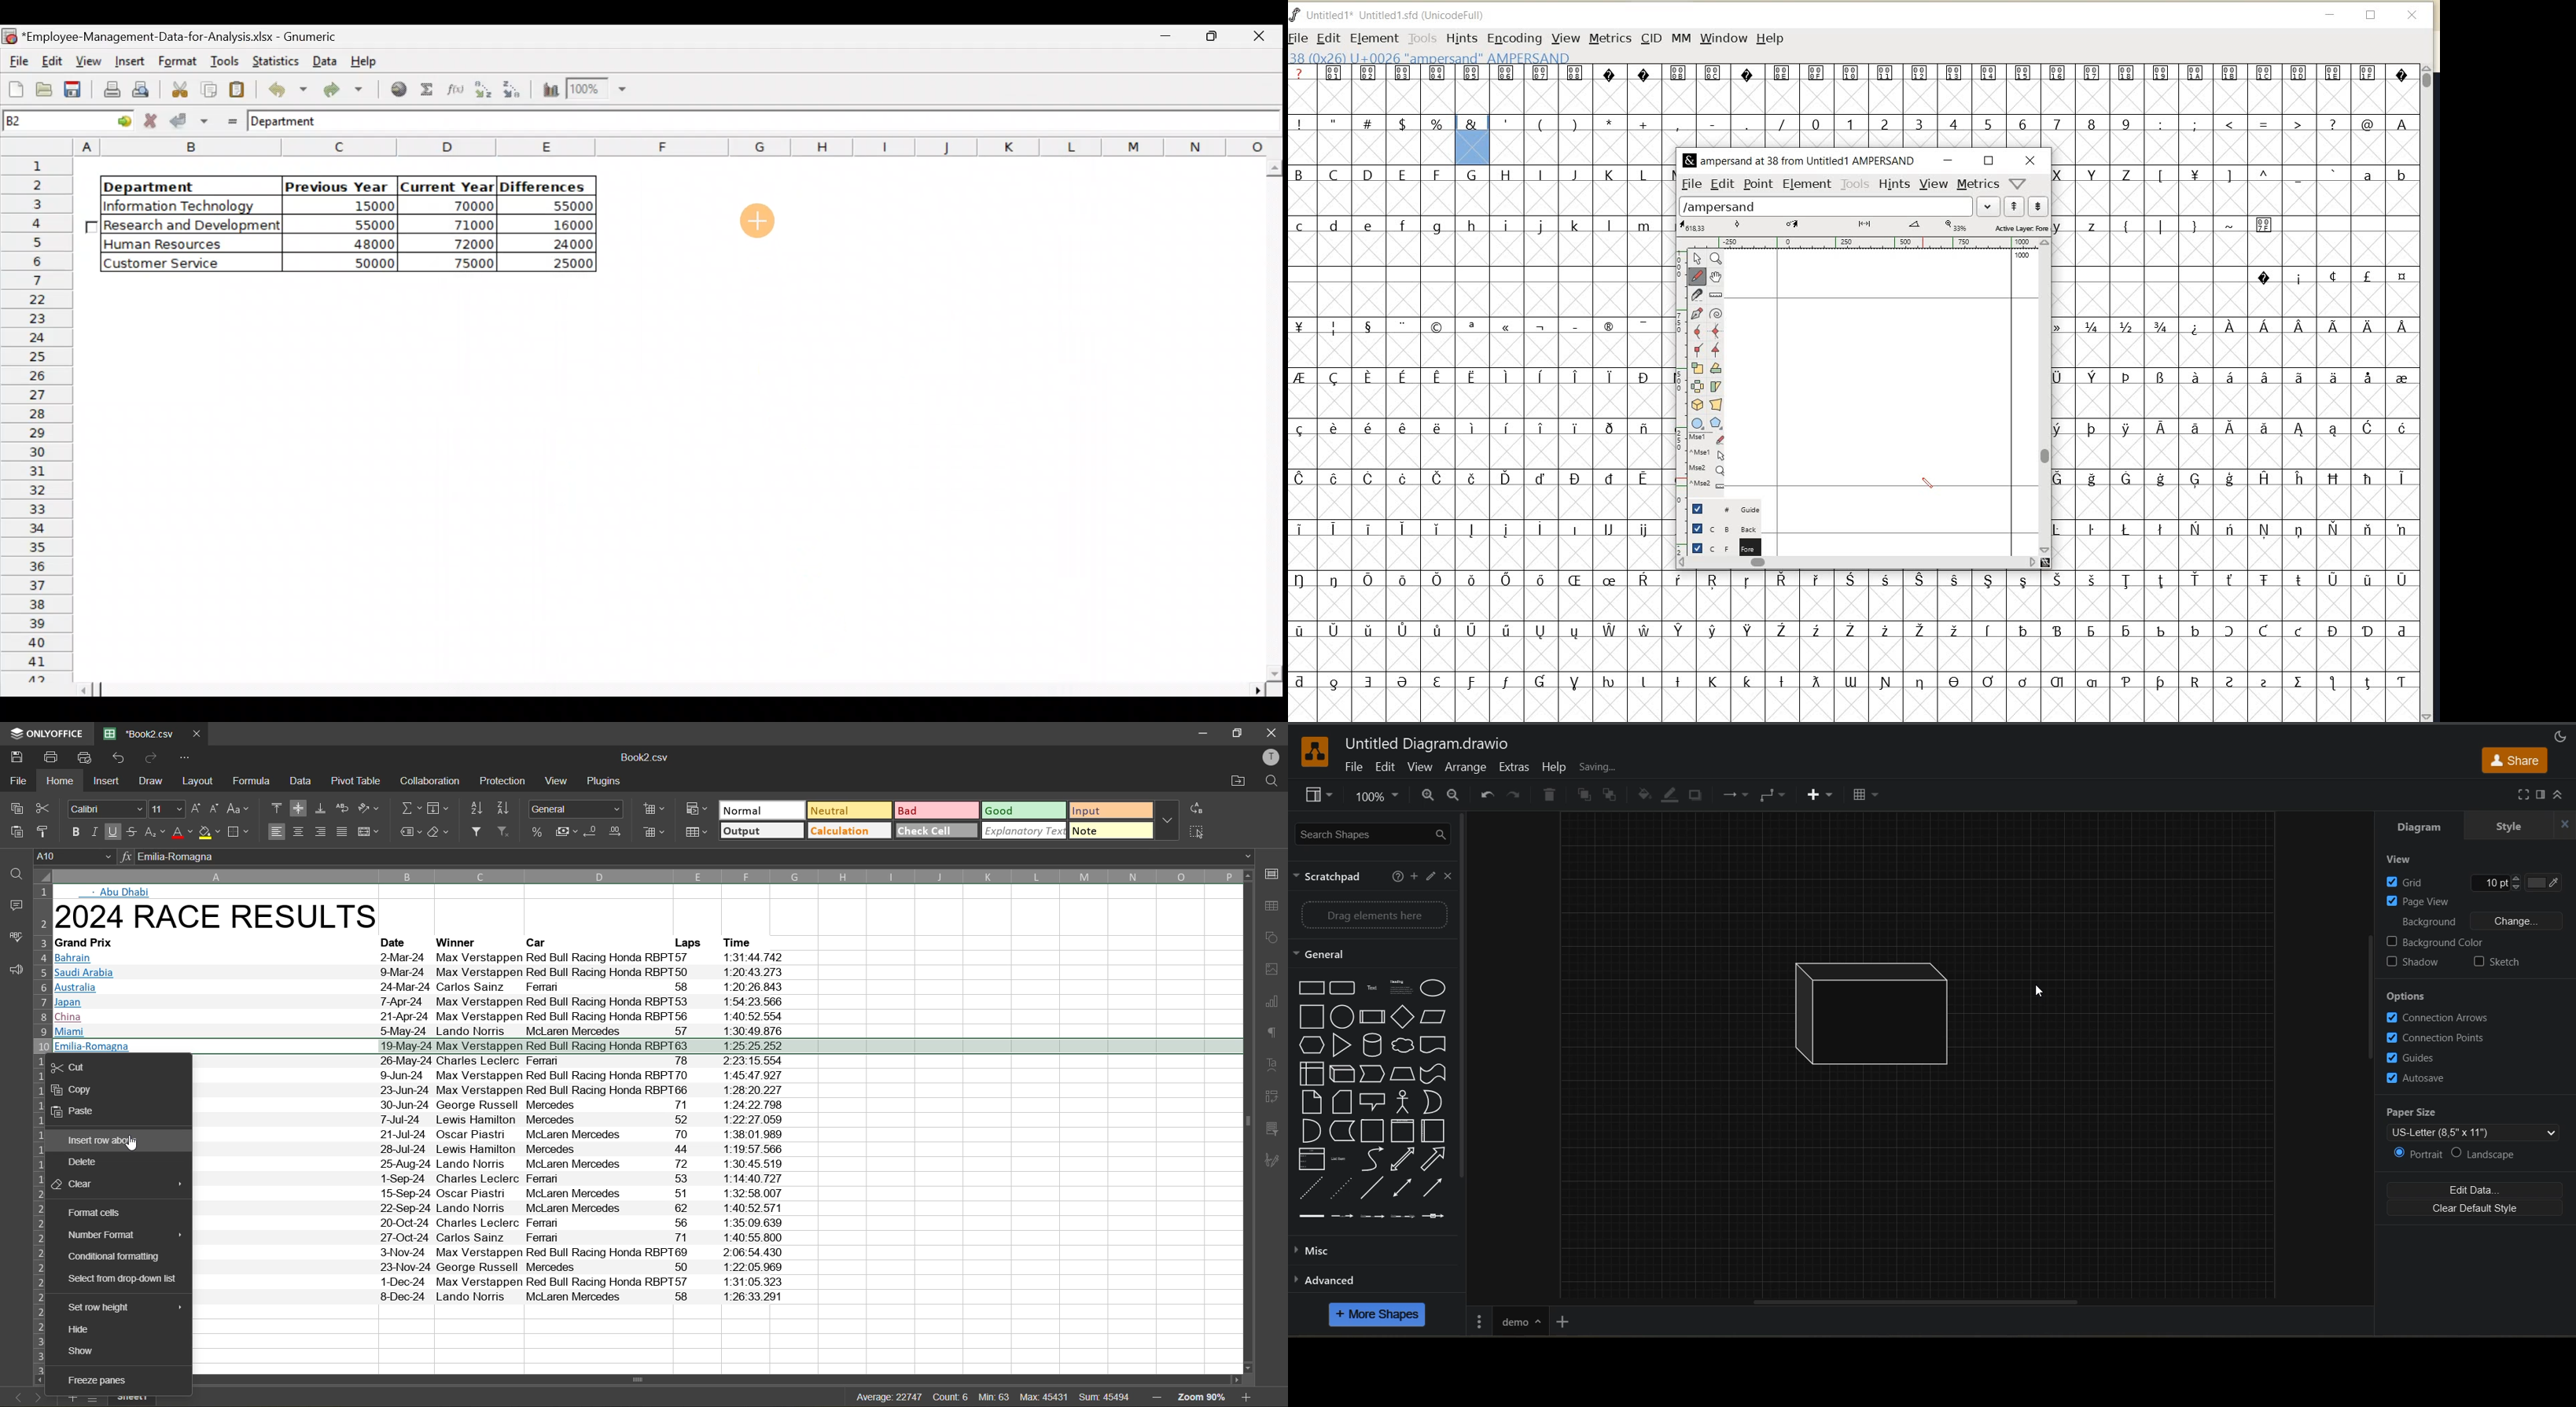 The image size is (2576, 1428). What do you see at coordinates (1352, 770) in the screenshot?
I see `file` at bounding box center [1352, 770].